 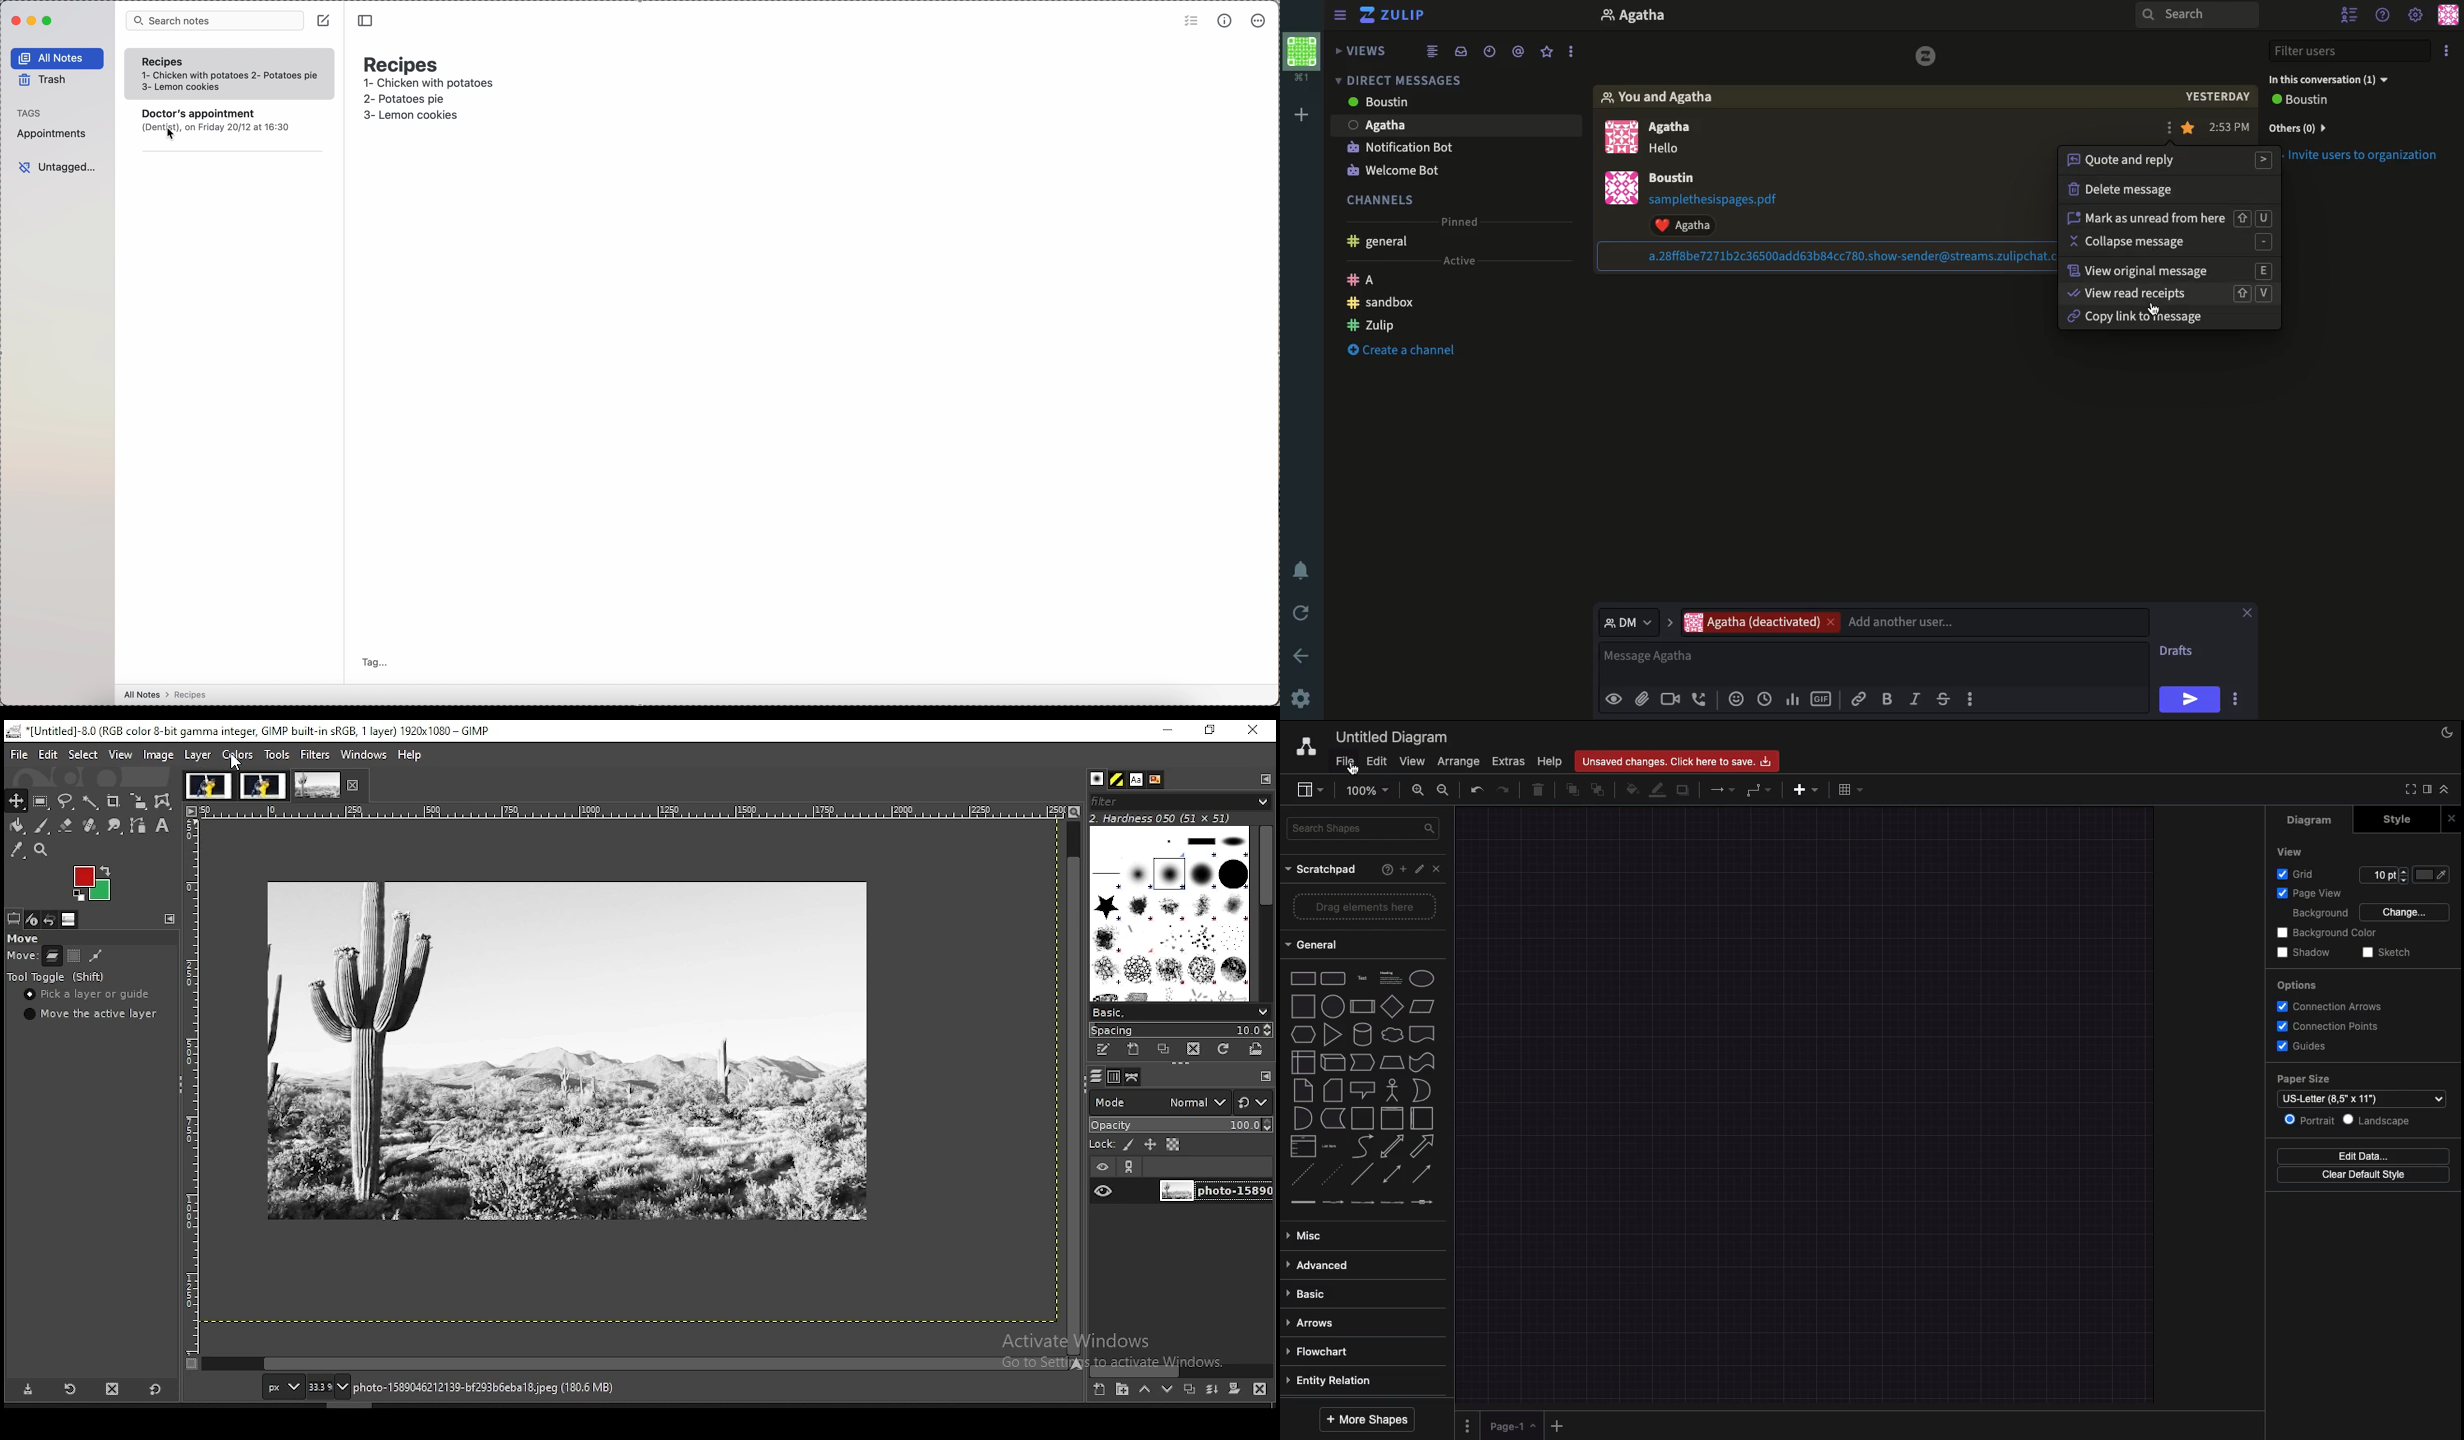 I want to click on free selection tool, so click(x=65, y=801).